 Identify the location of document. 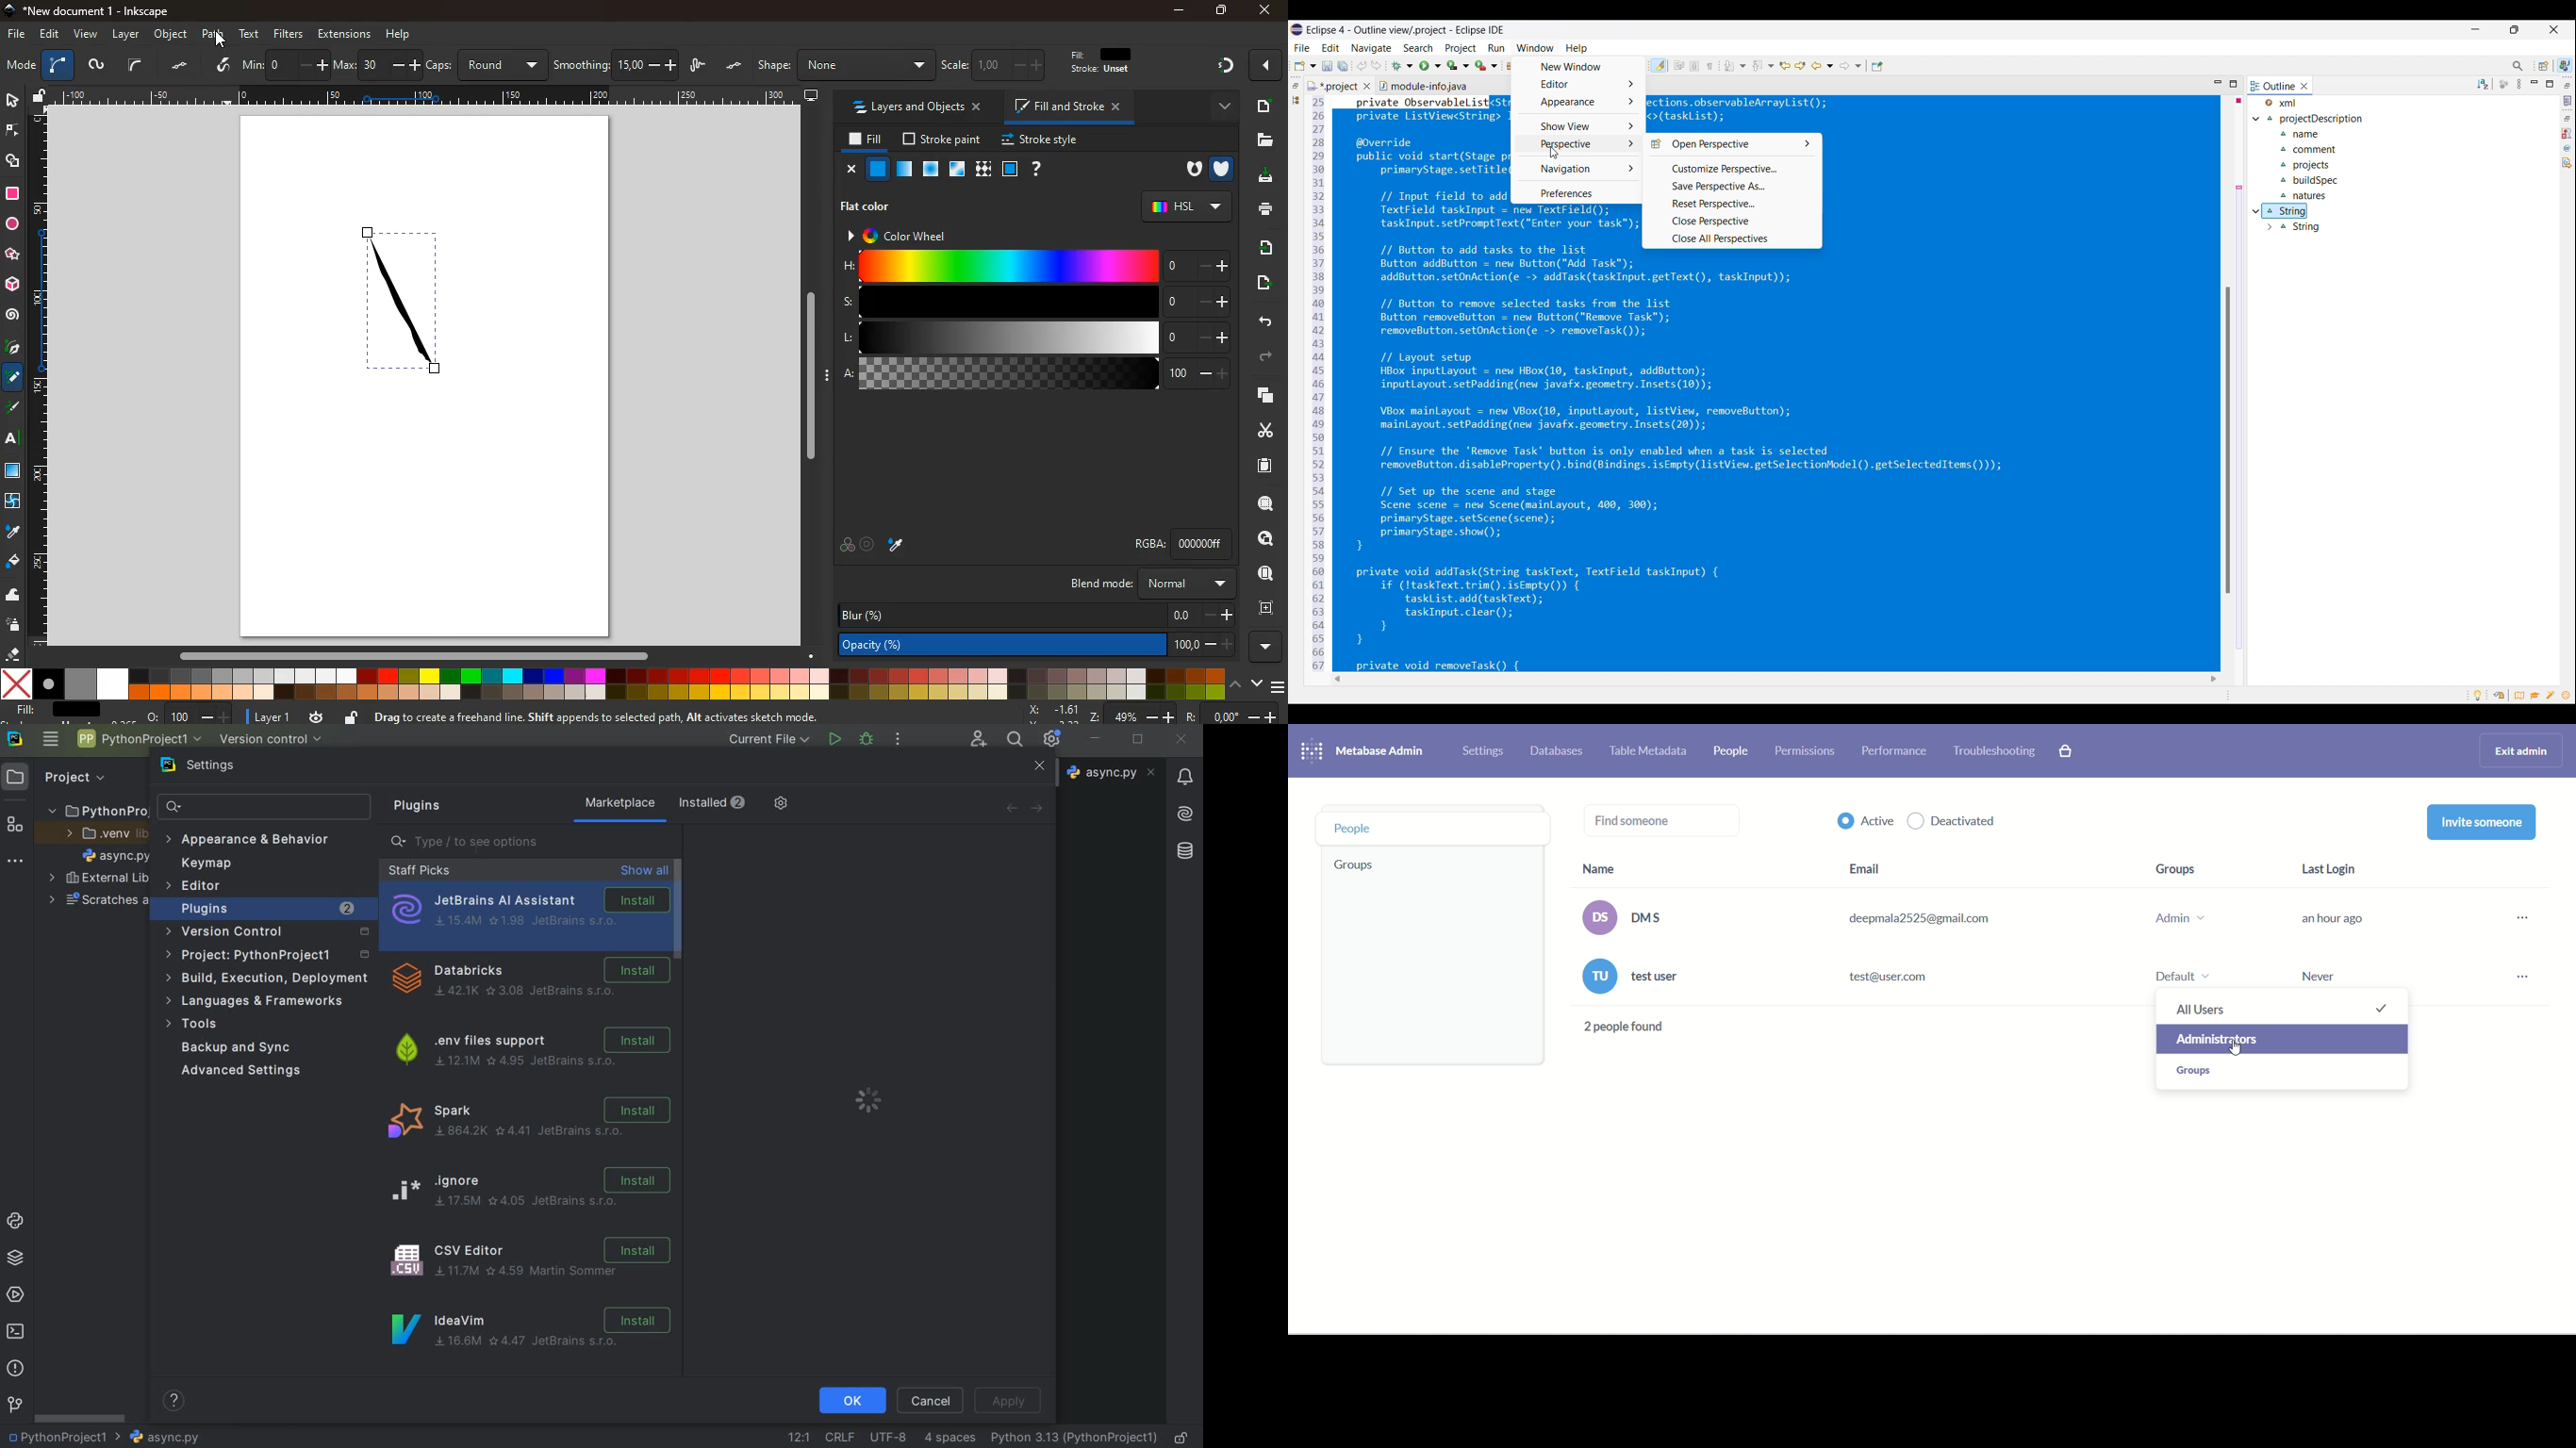
(1263, 106).